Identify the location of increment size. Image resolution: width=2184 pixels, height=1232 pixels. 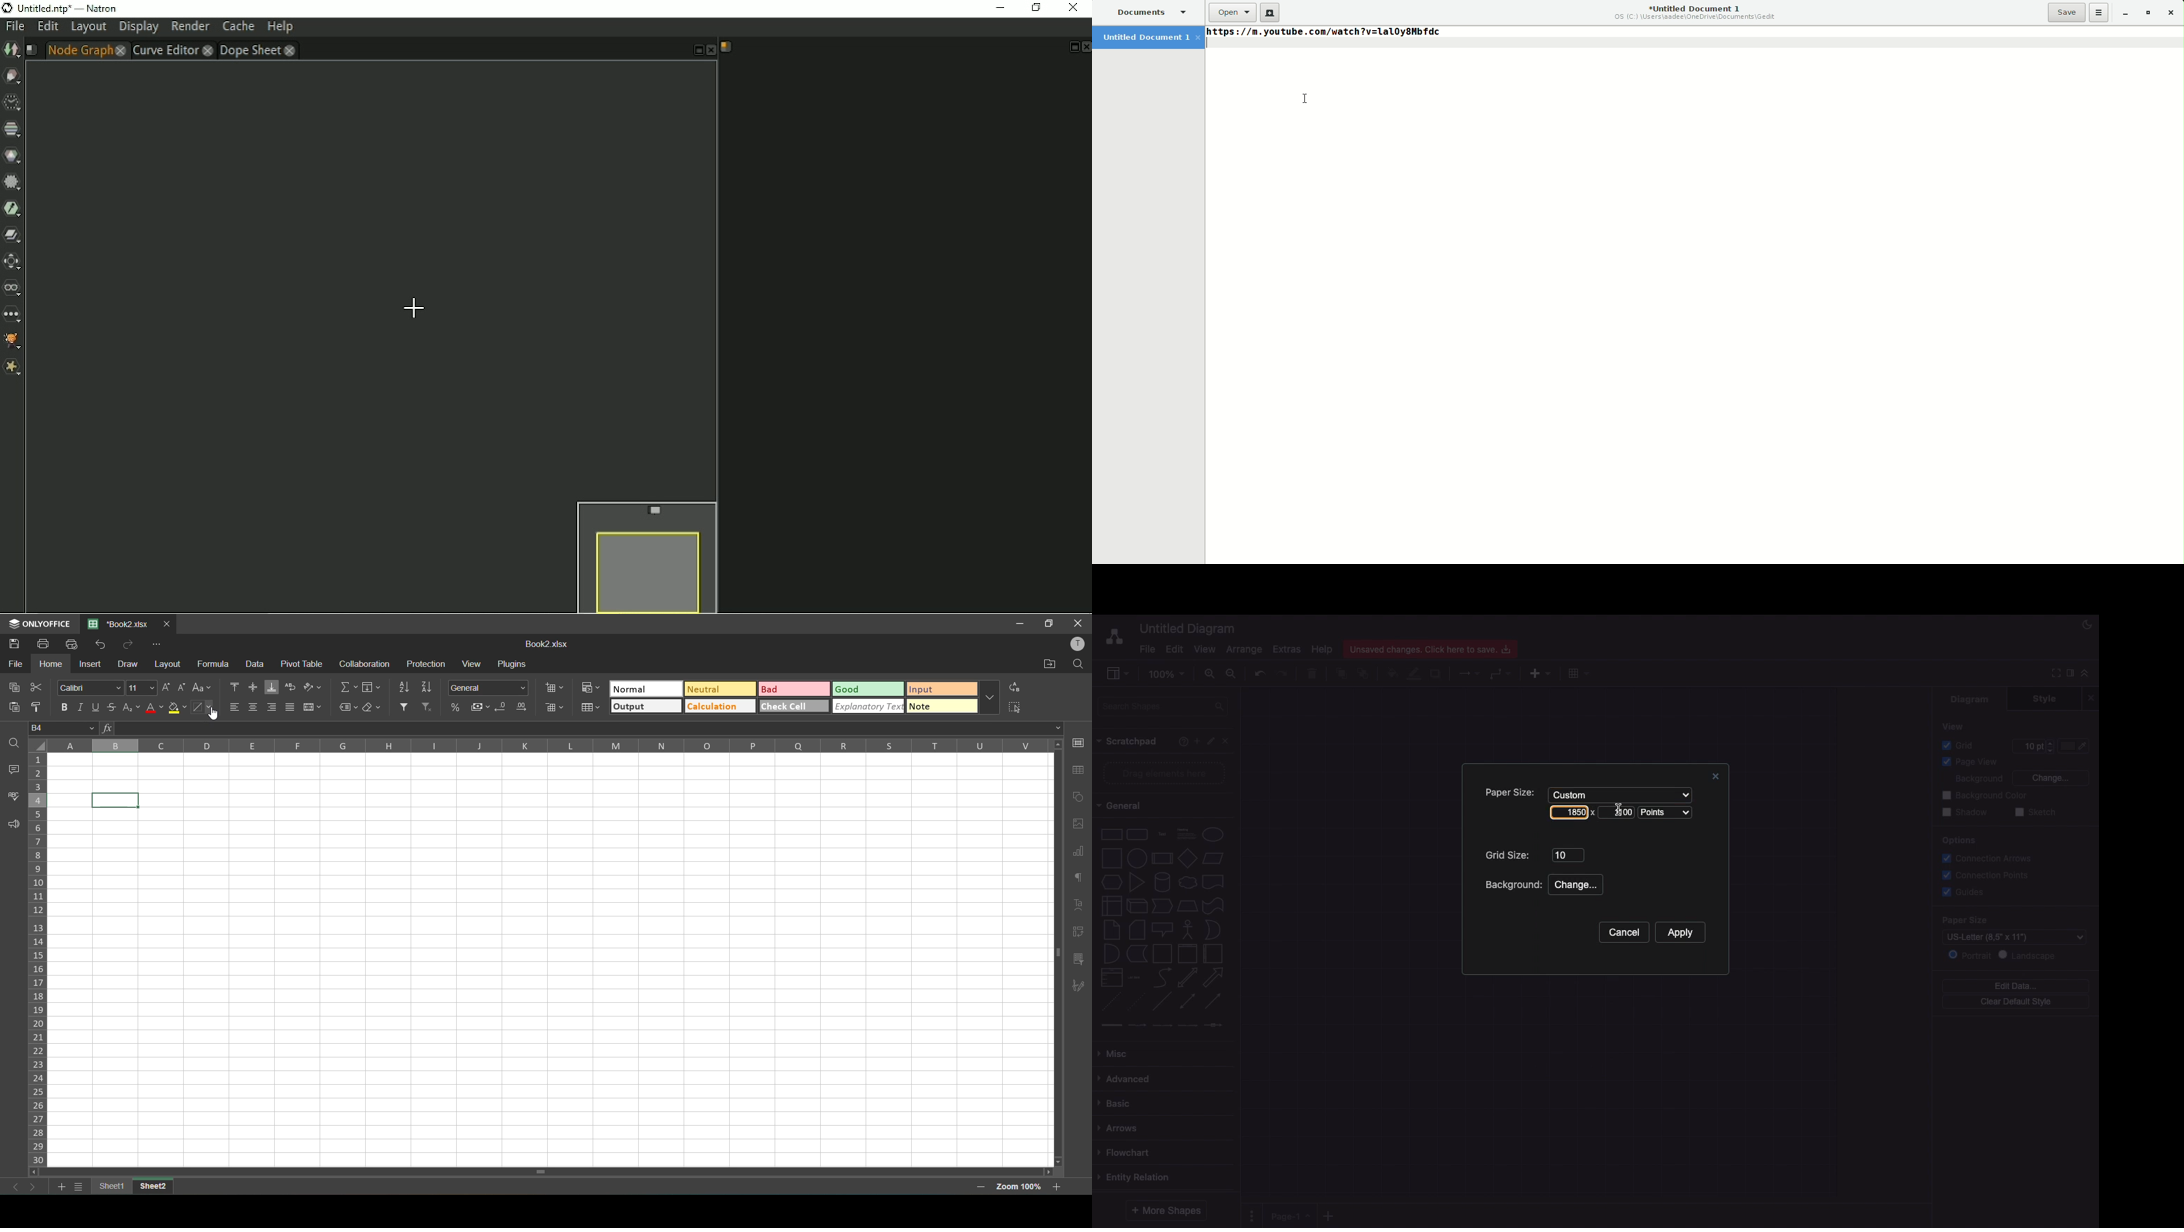
(166, 687).